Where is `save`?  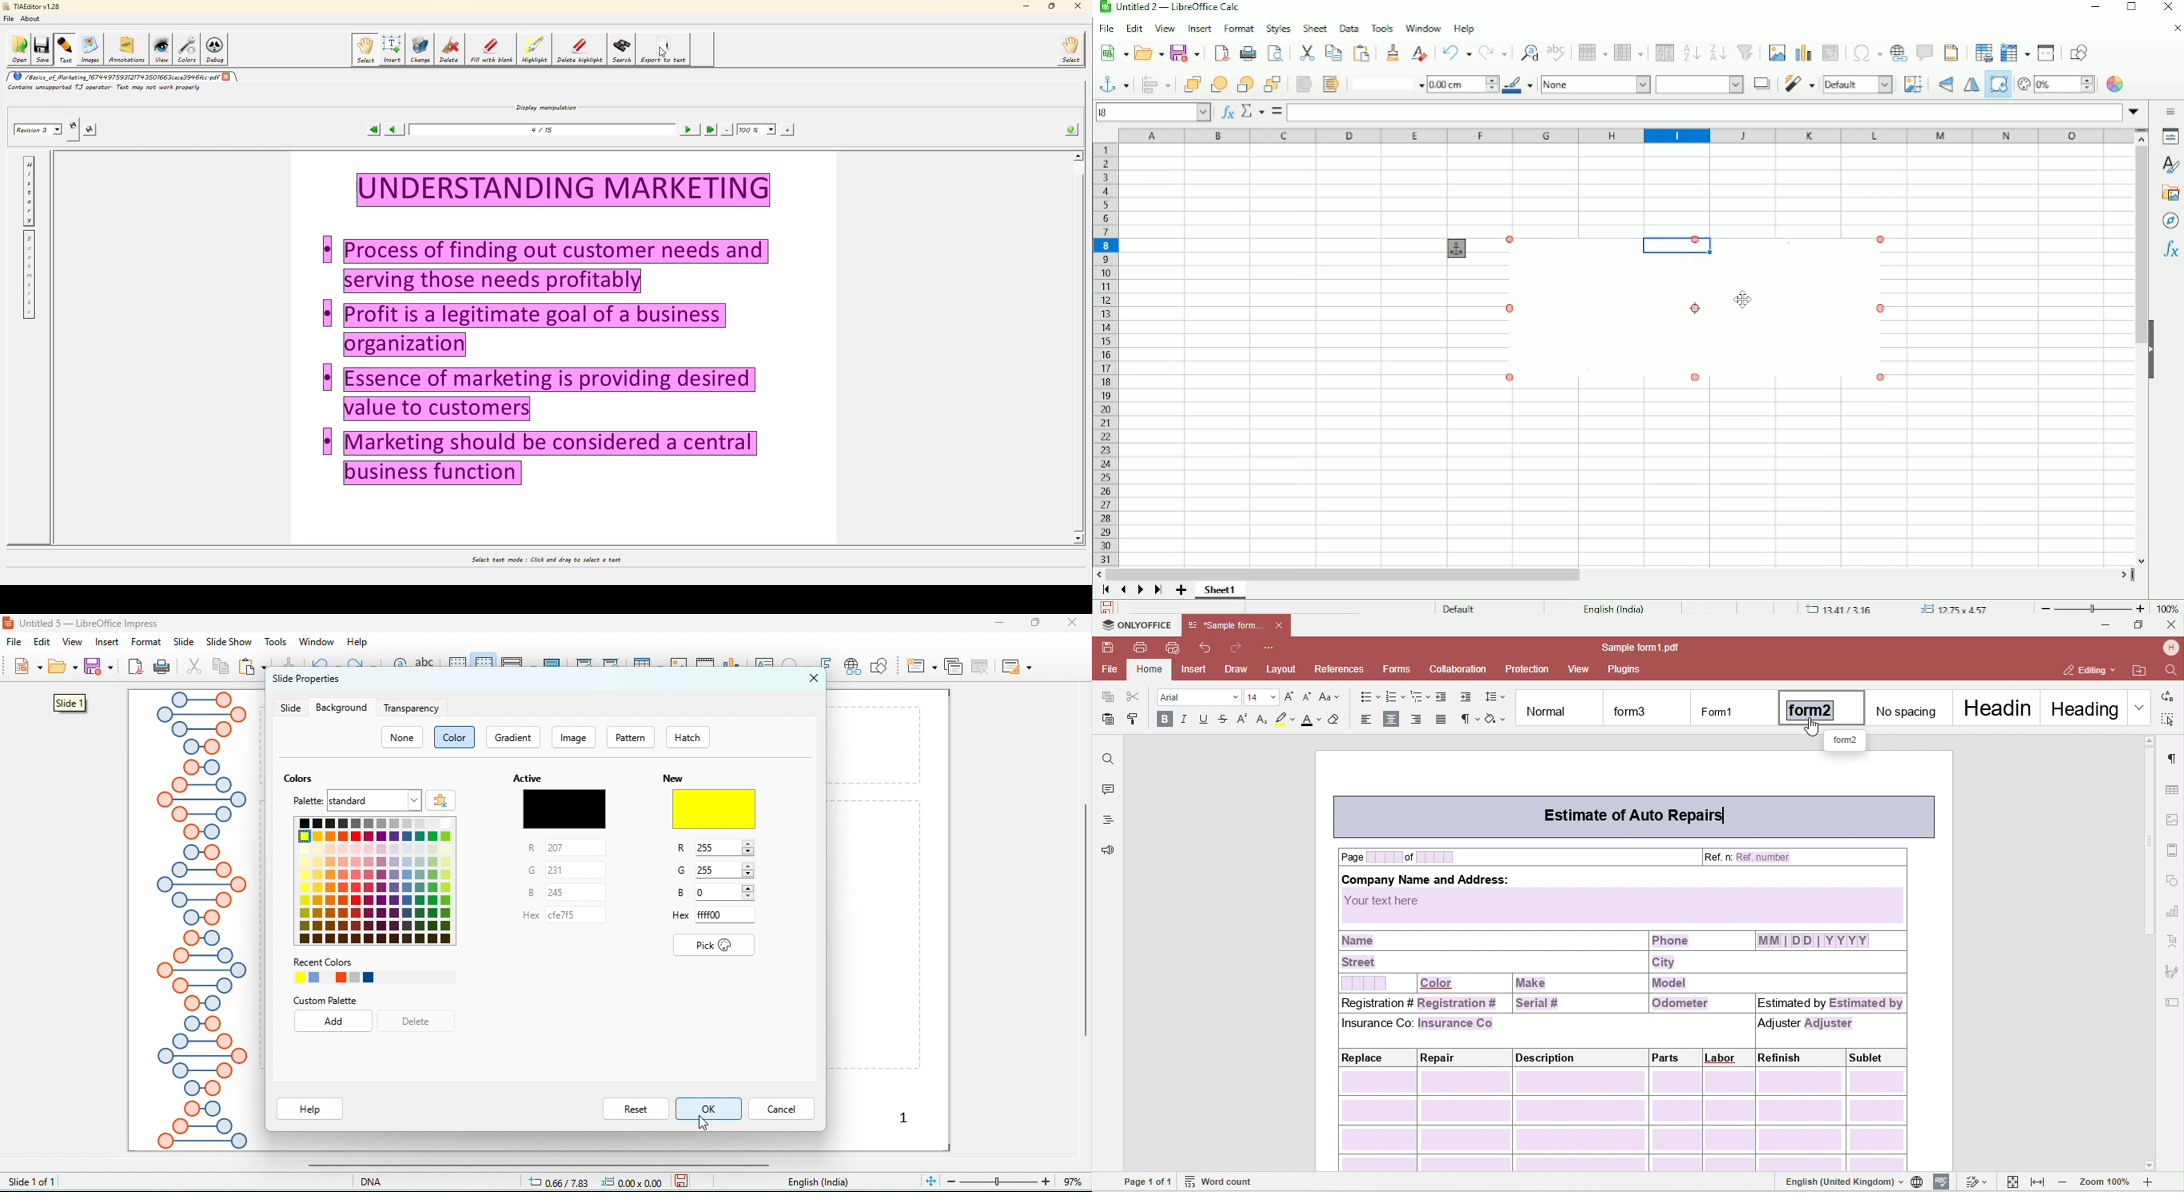
save is located at coordinates (90, 130).